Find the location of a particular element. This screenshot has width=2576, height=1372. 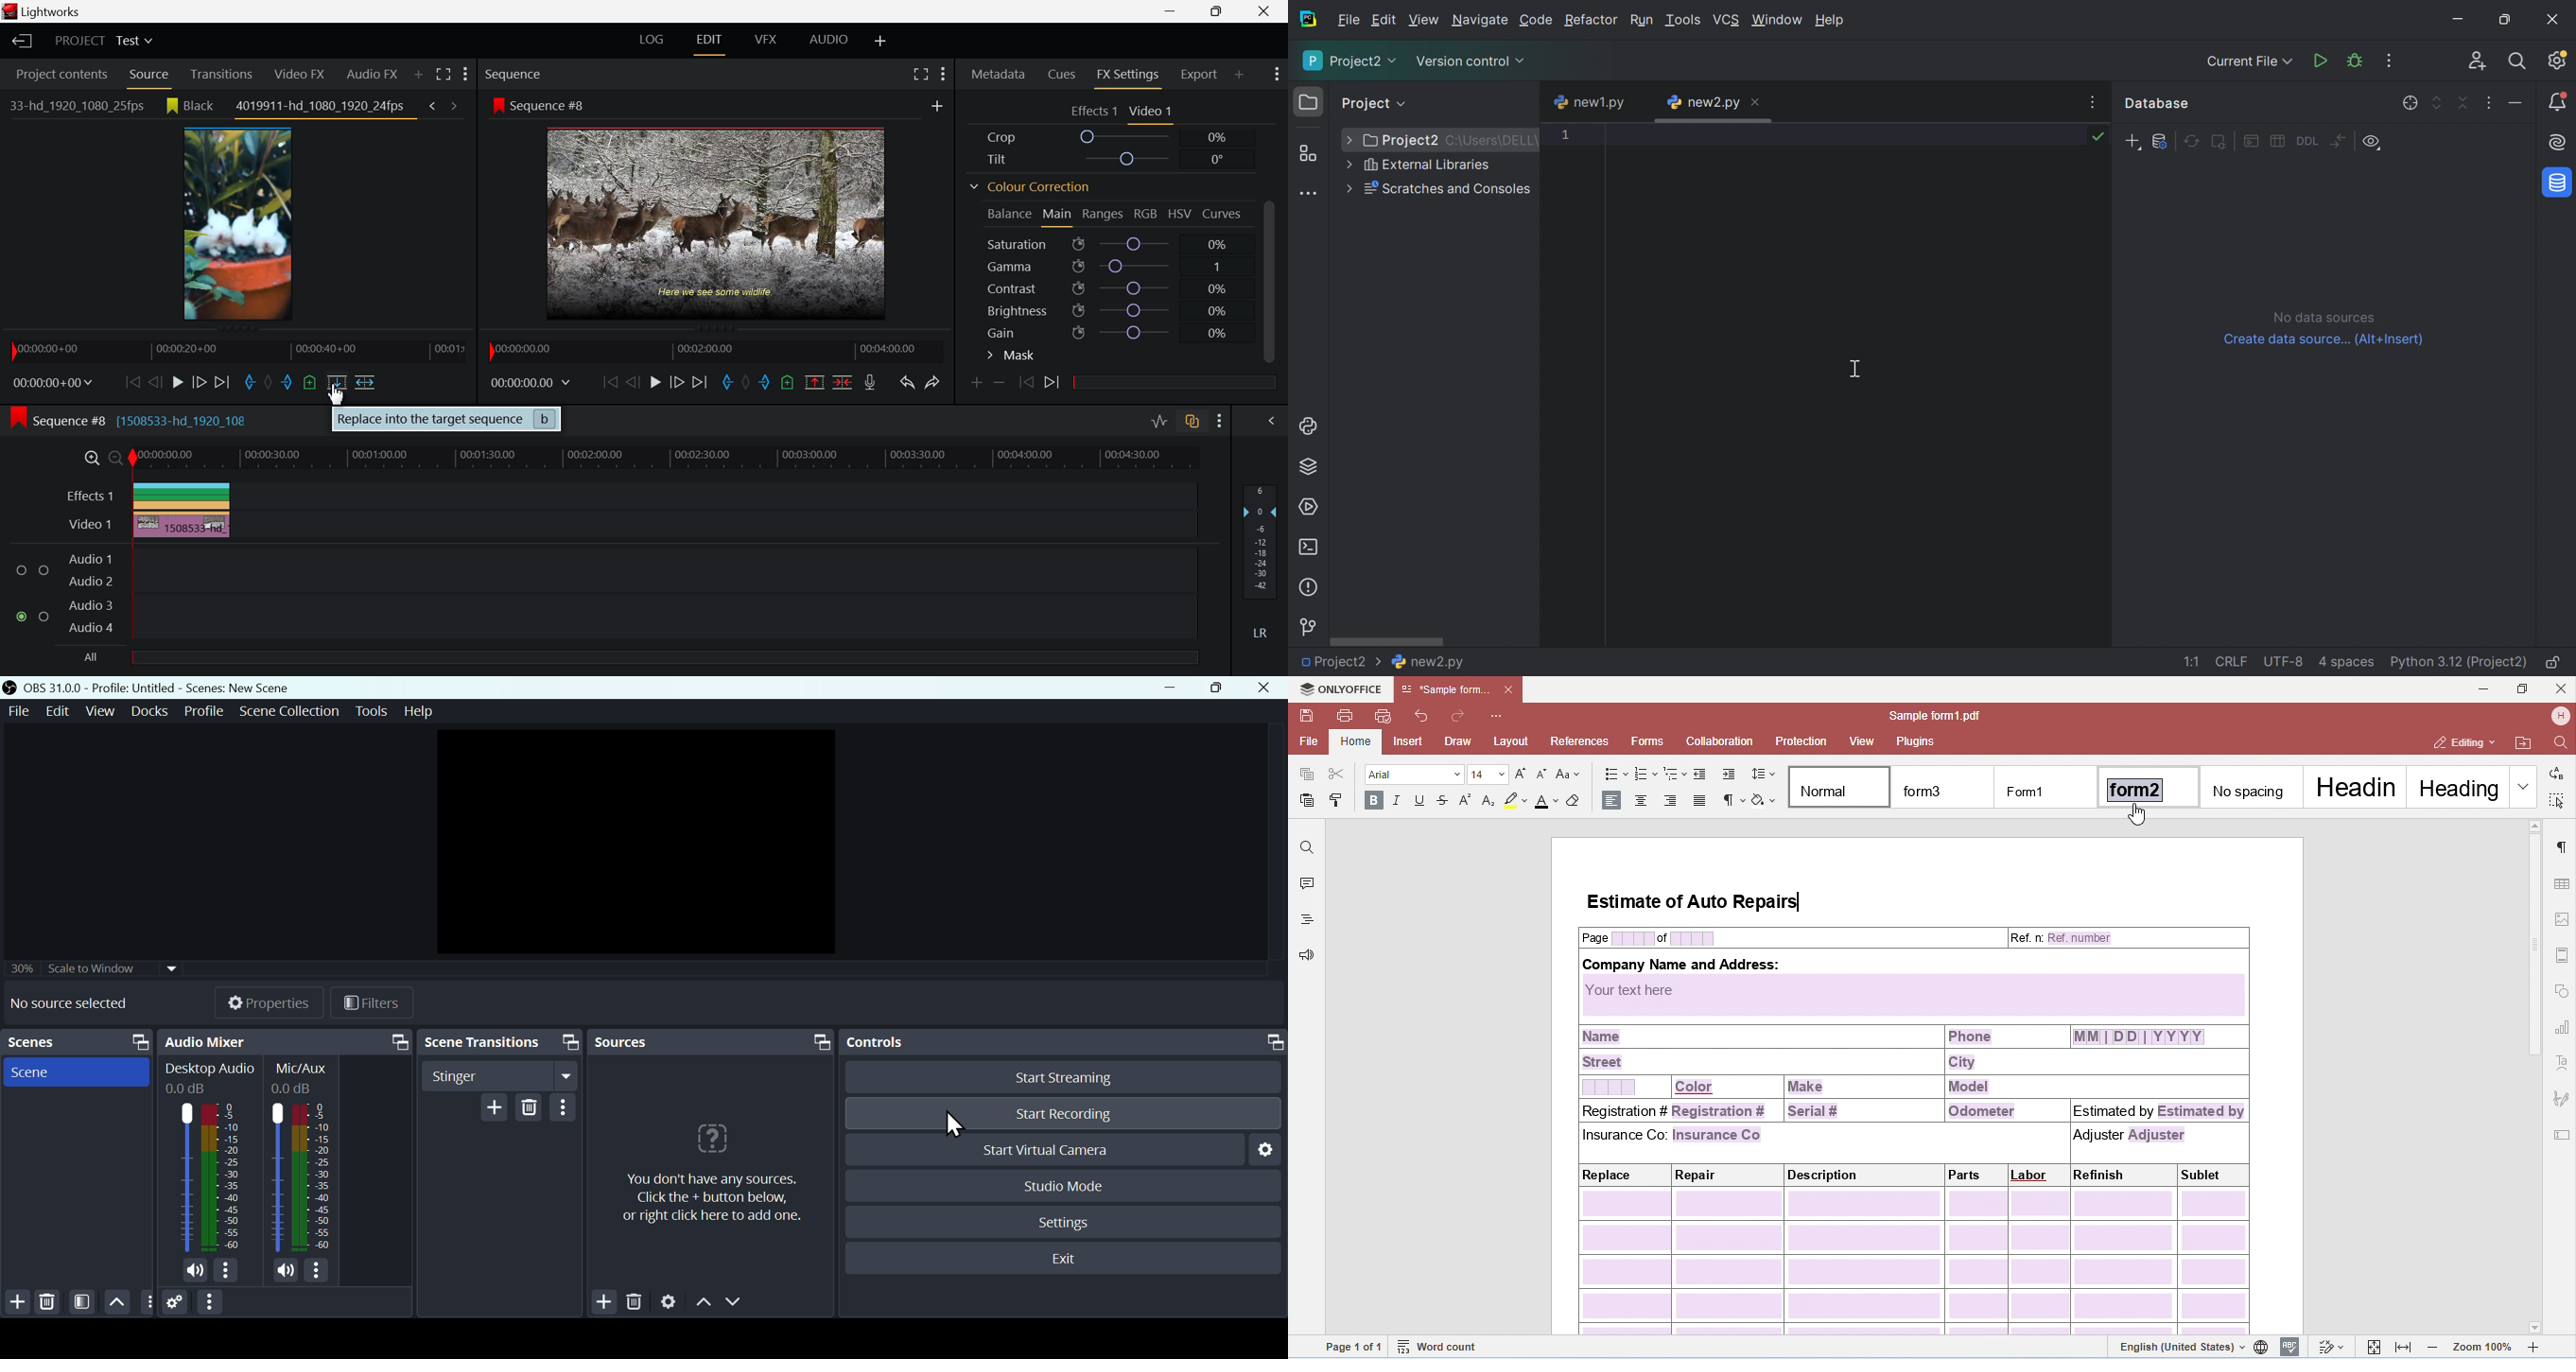

File is located at coordinates (22, 714).